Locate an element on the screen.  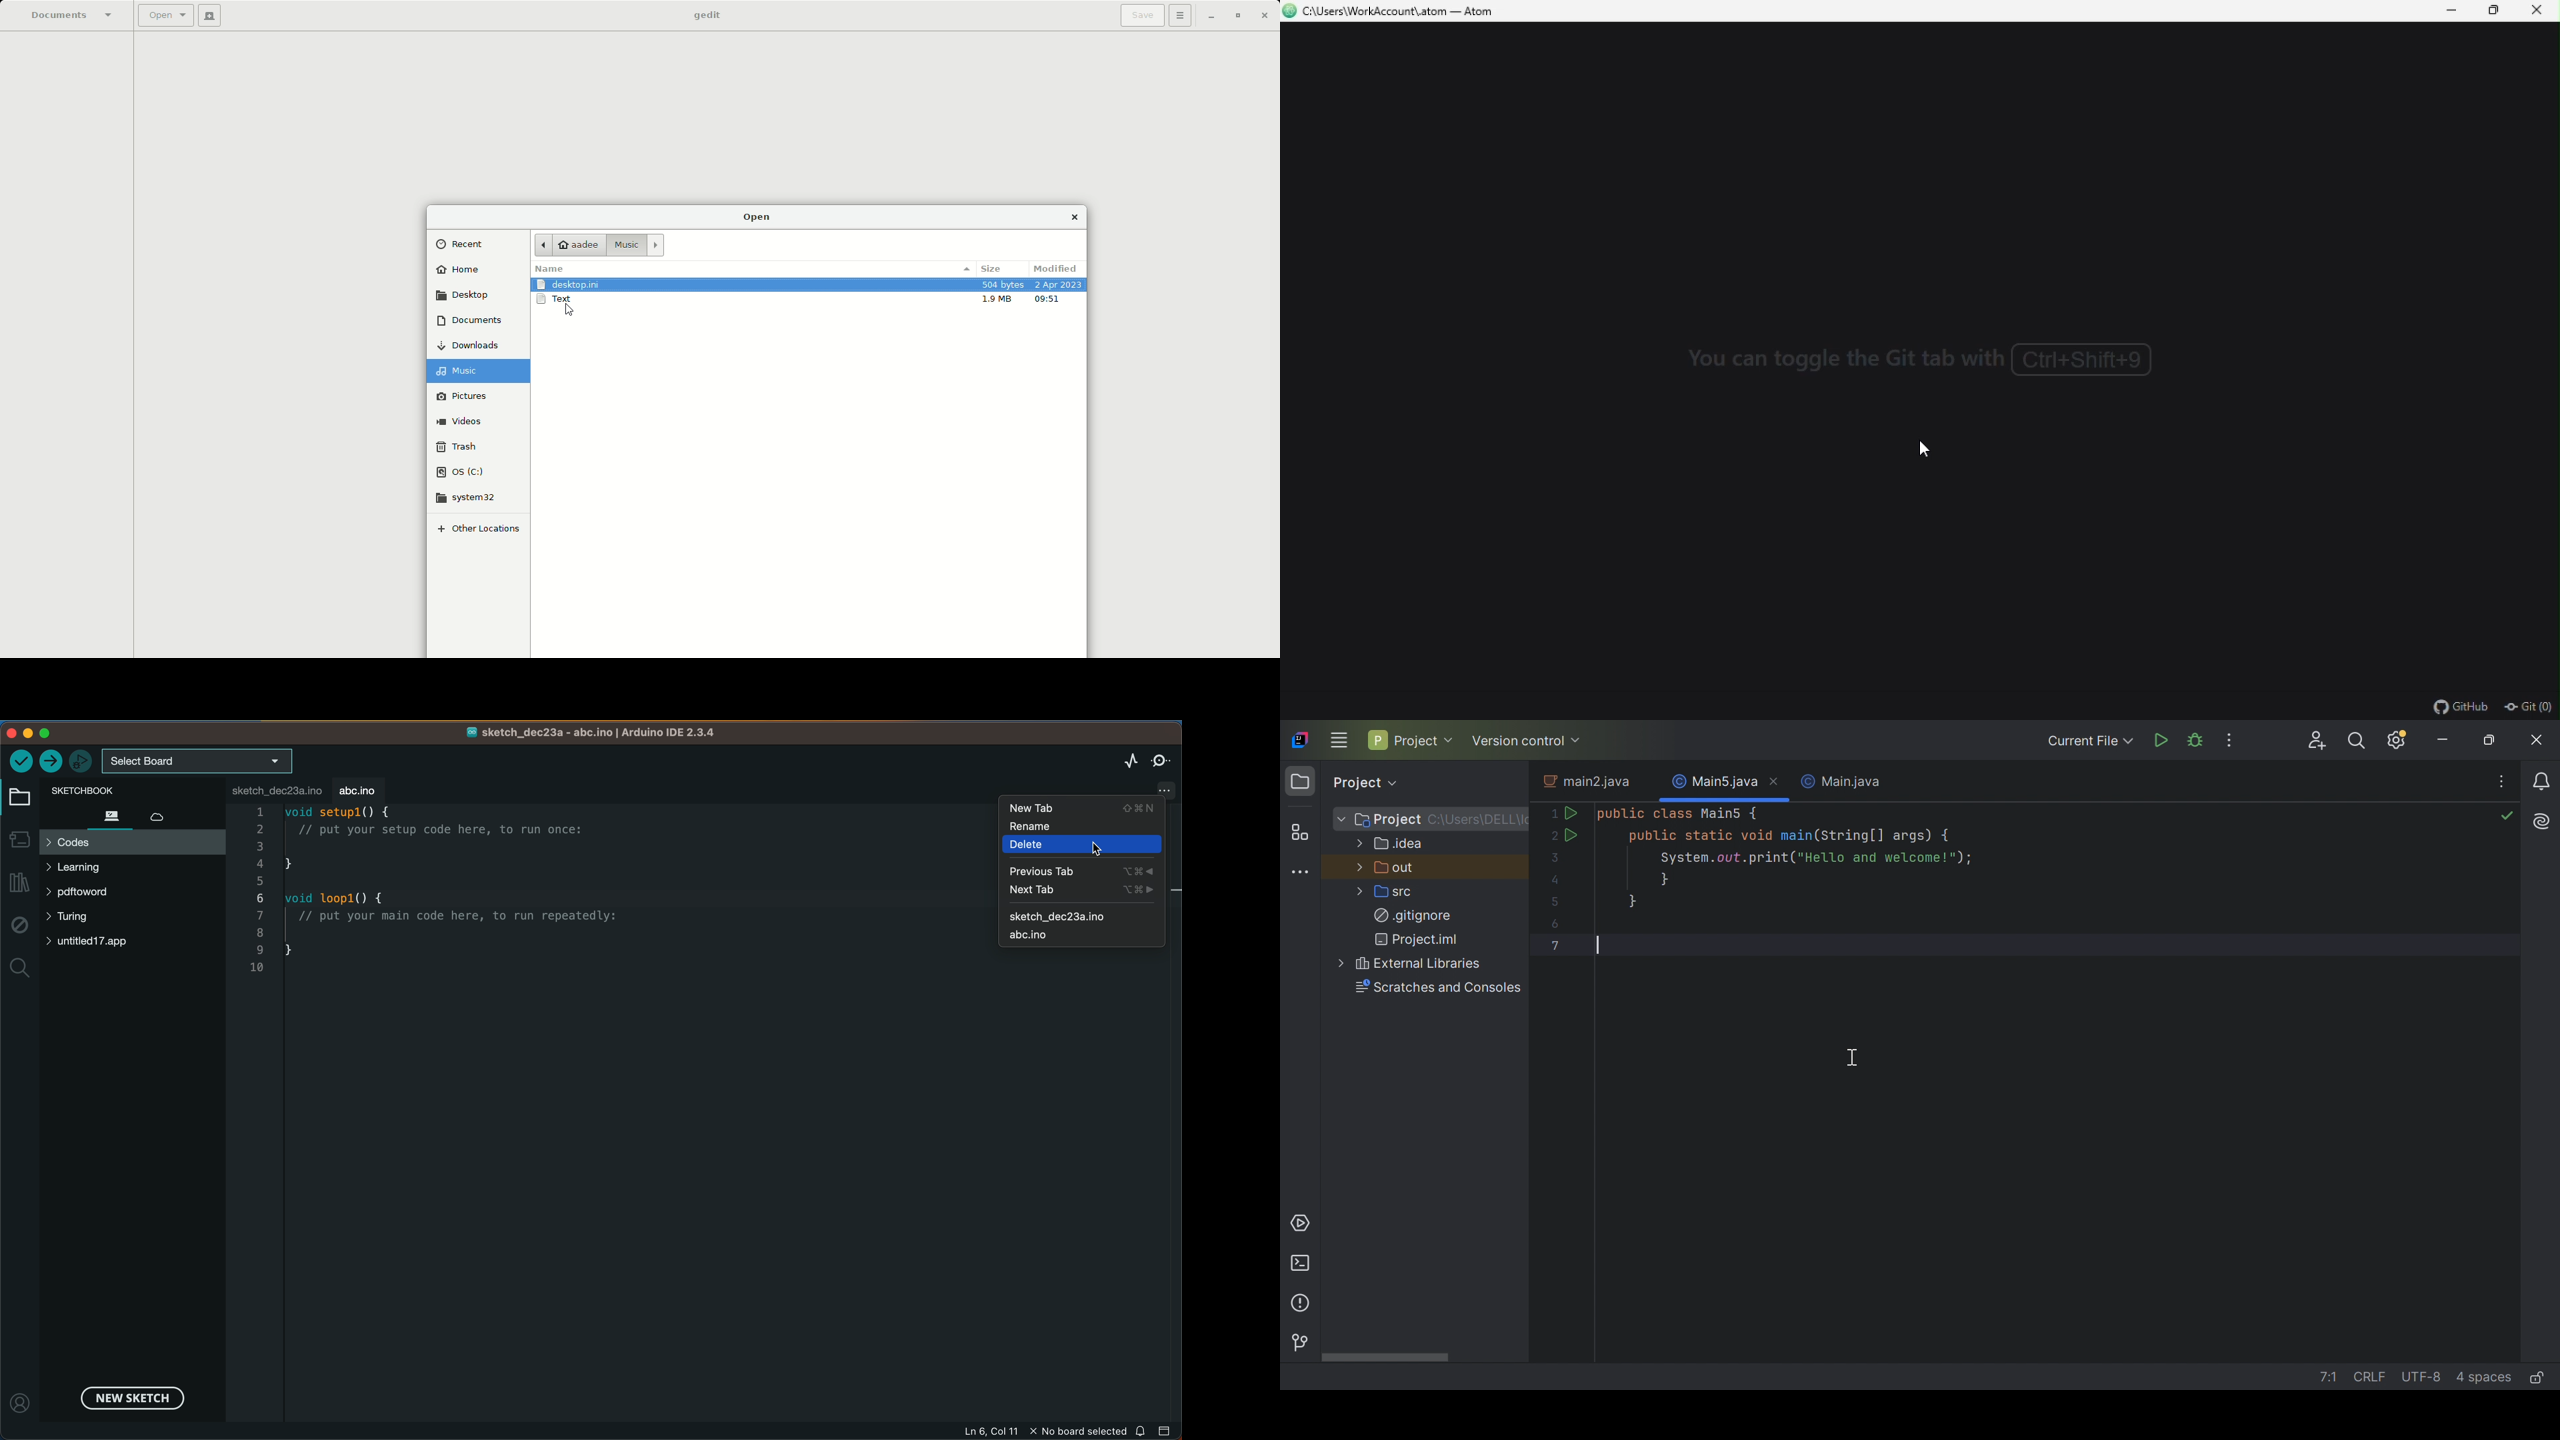
mouse is located at coordinates (1924, 451).